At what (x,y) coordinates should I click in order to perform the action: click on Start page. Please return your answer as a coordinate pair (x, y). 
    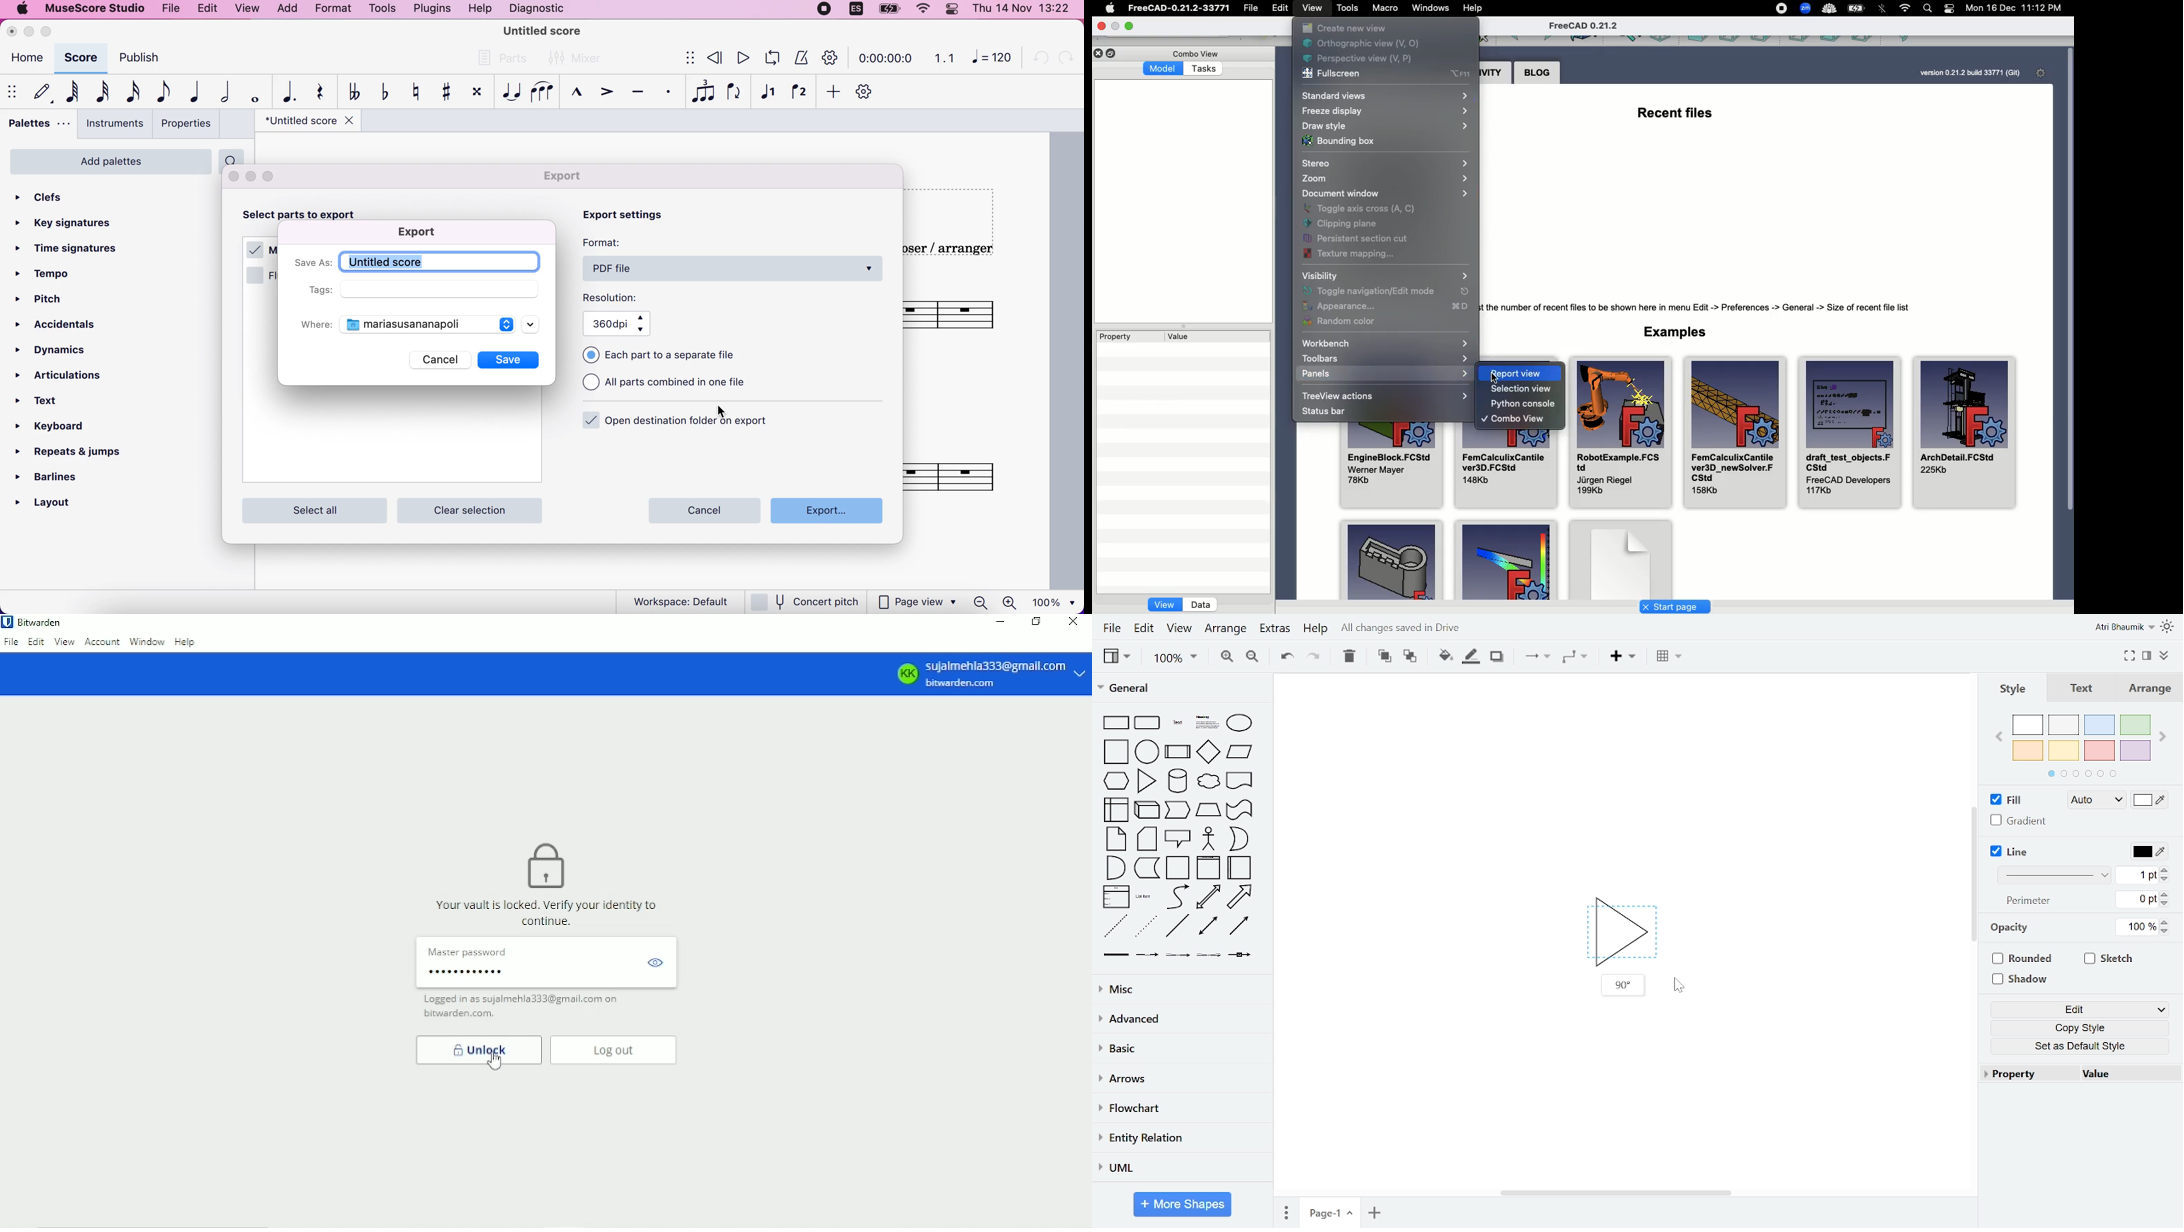
    Looking at the image, I should click on (1675, 606).